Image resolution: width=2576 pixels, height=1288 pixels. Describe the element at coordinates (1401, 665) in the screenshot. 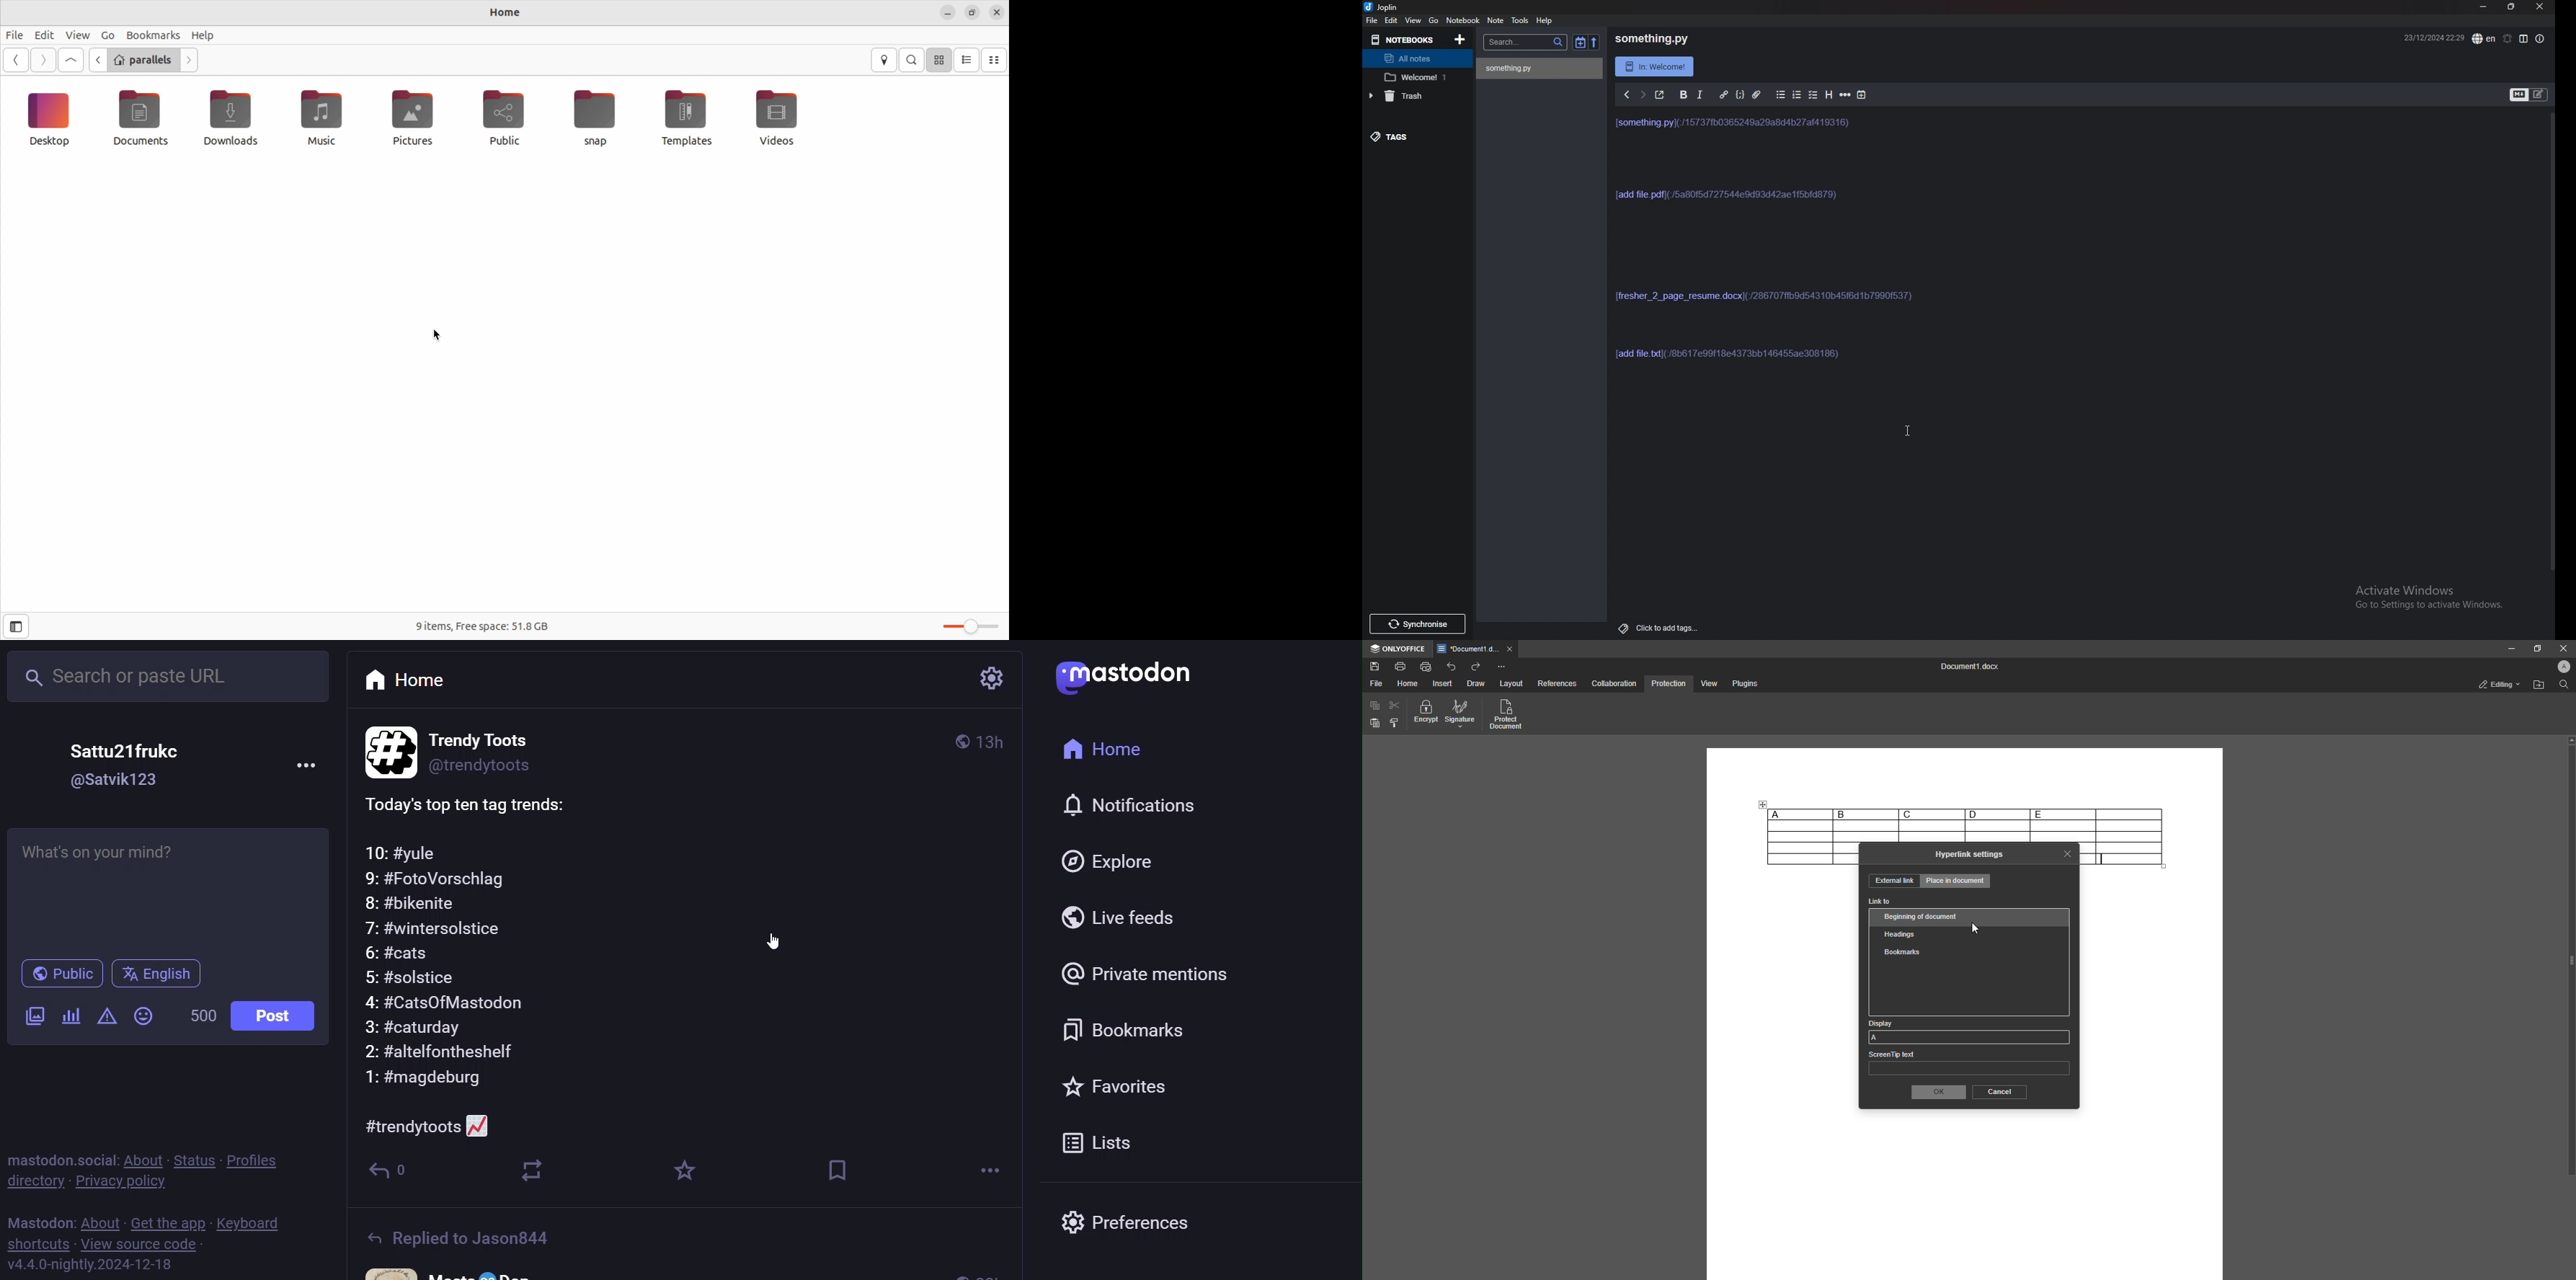

I see `Print` at that location.